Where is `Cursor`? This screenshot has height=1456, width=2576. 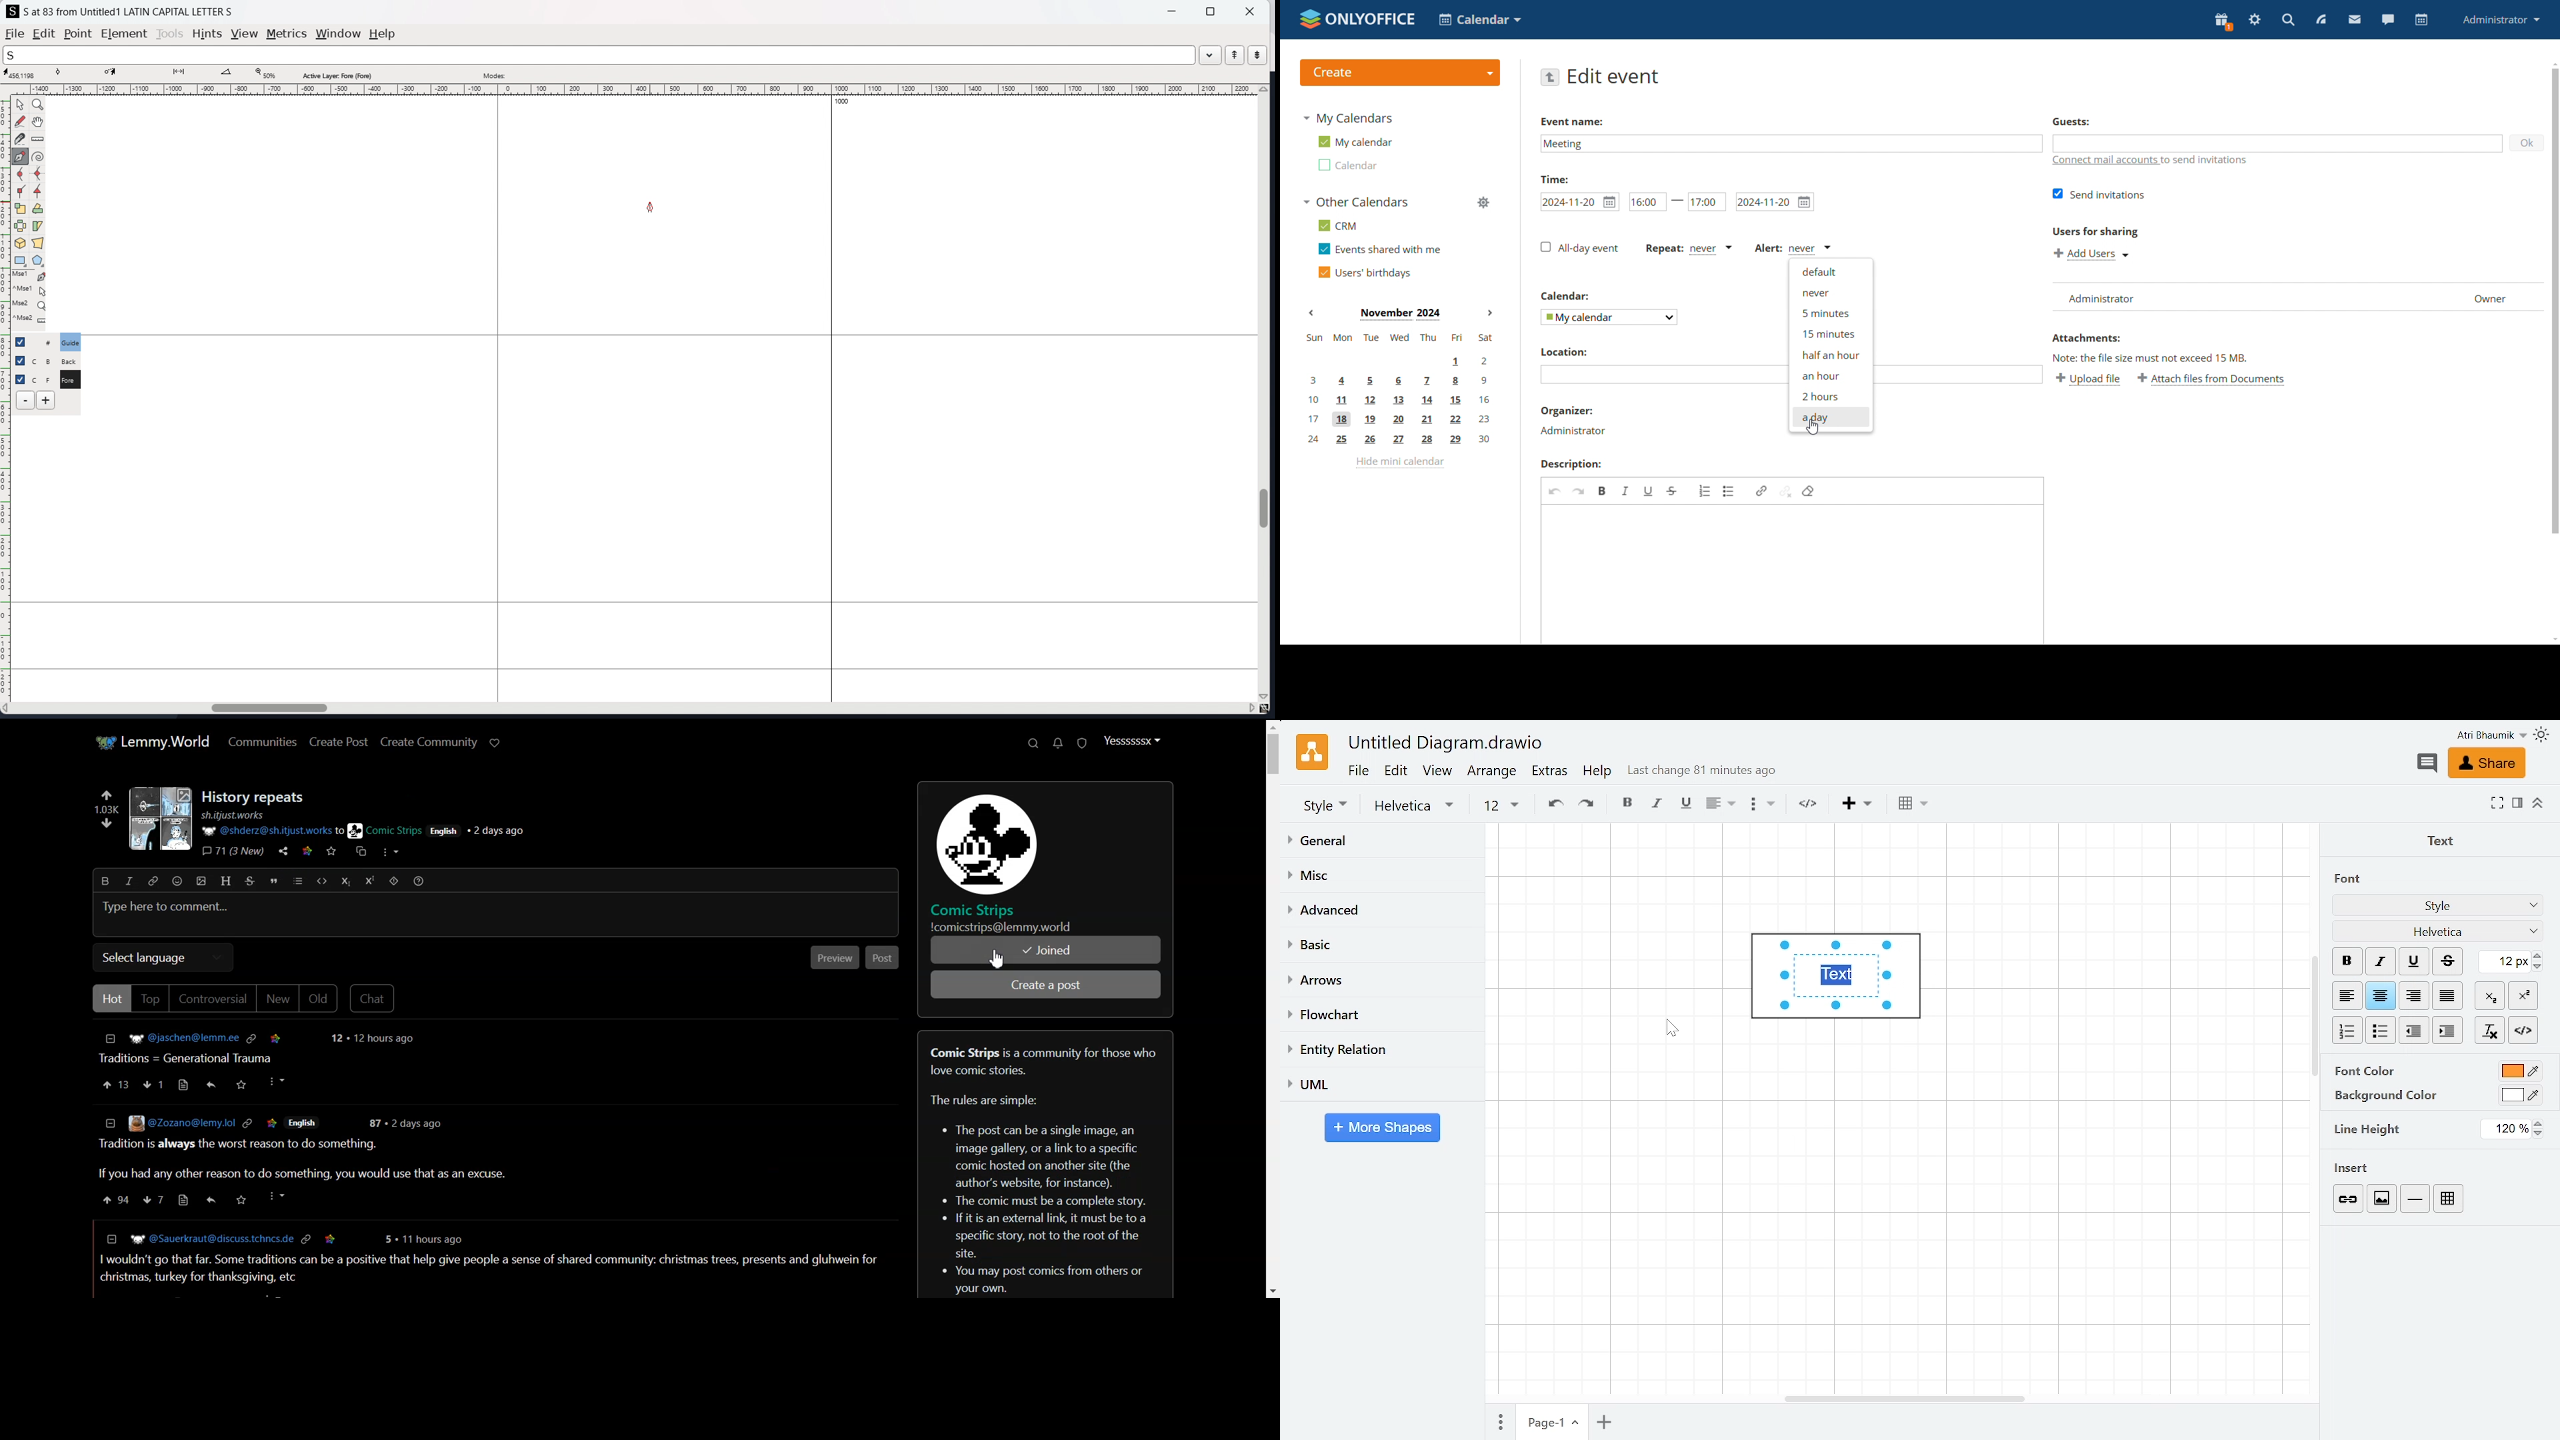
Cursor is located at coordinates (998, 957).